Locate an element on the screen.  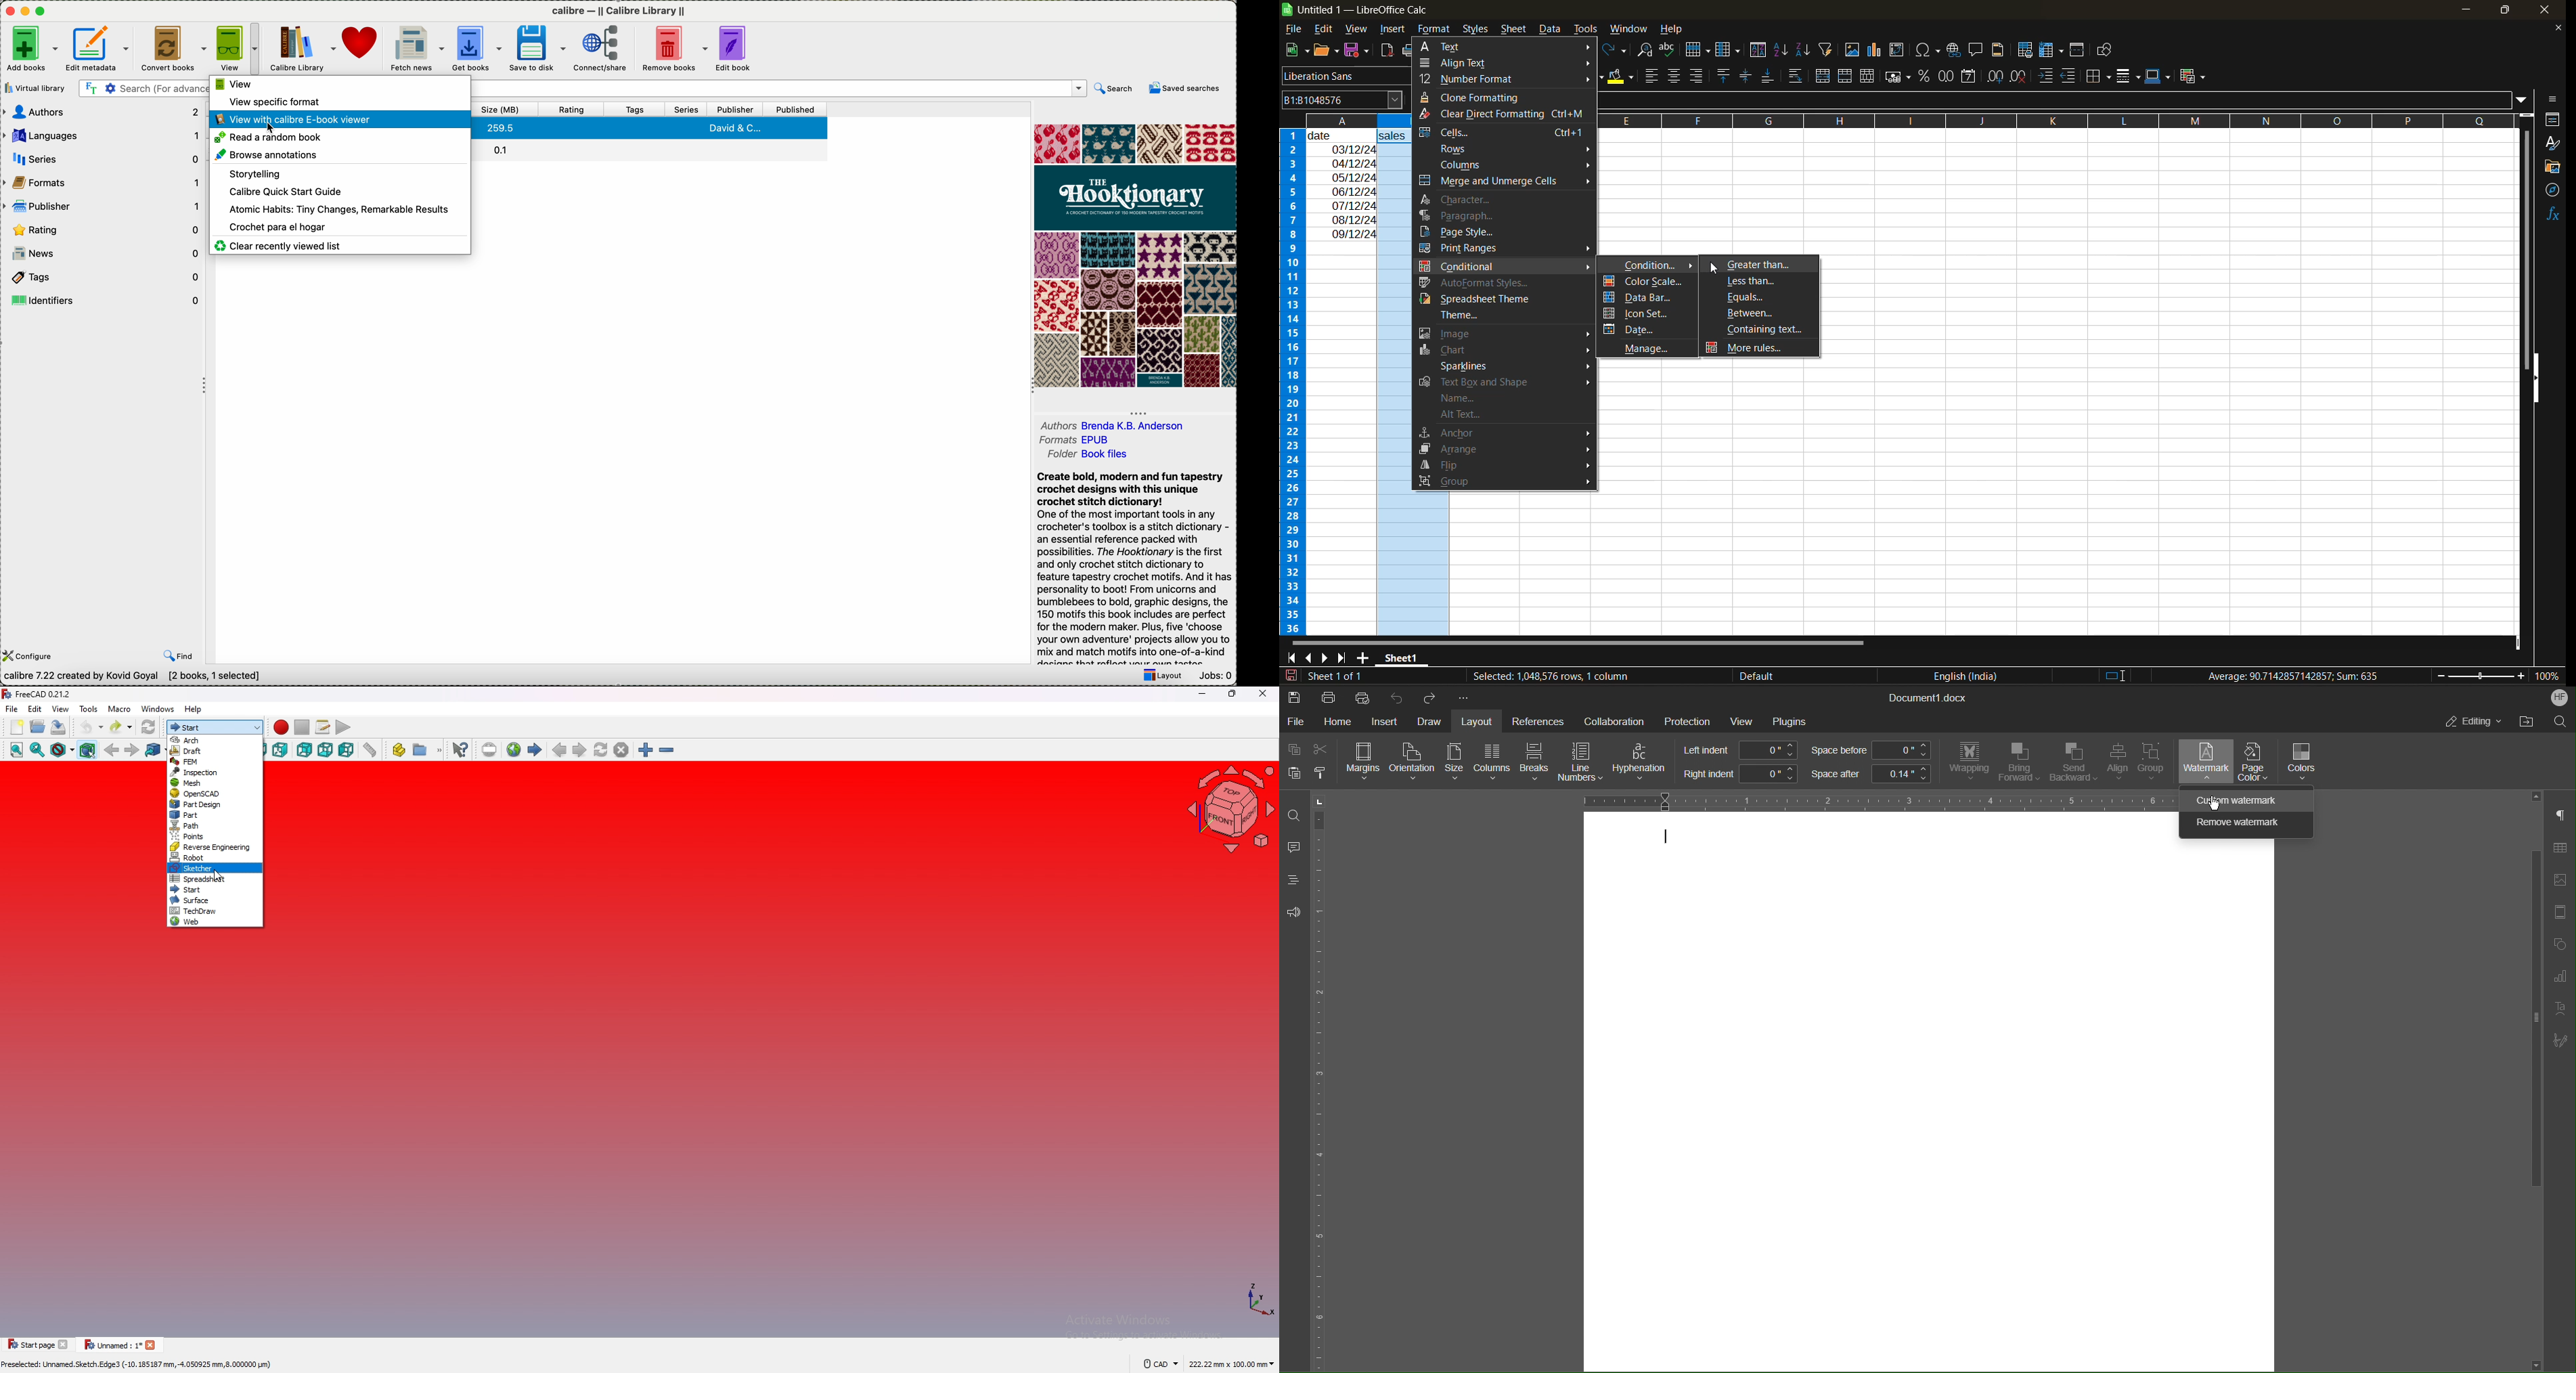
new is located at coordinates (17, 726).